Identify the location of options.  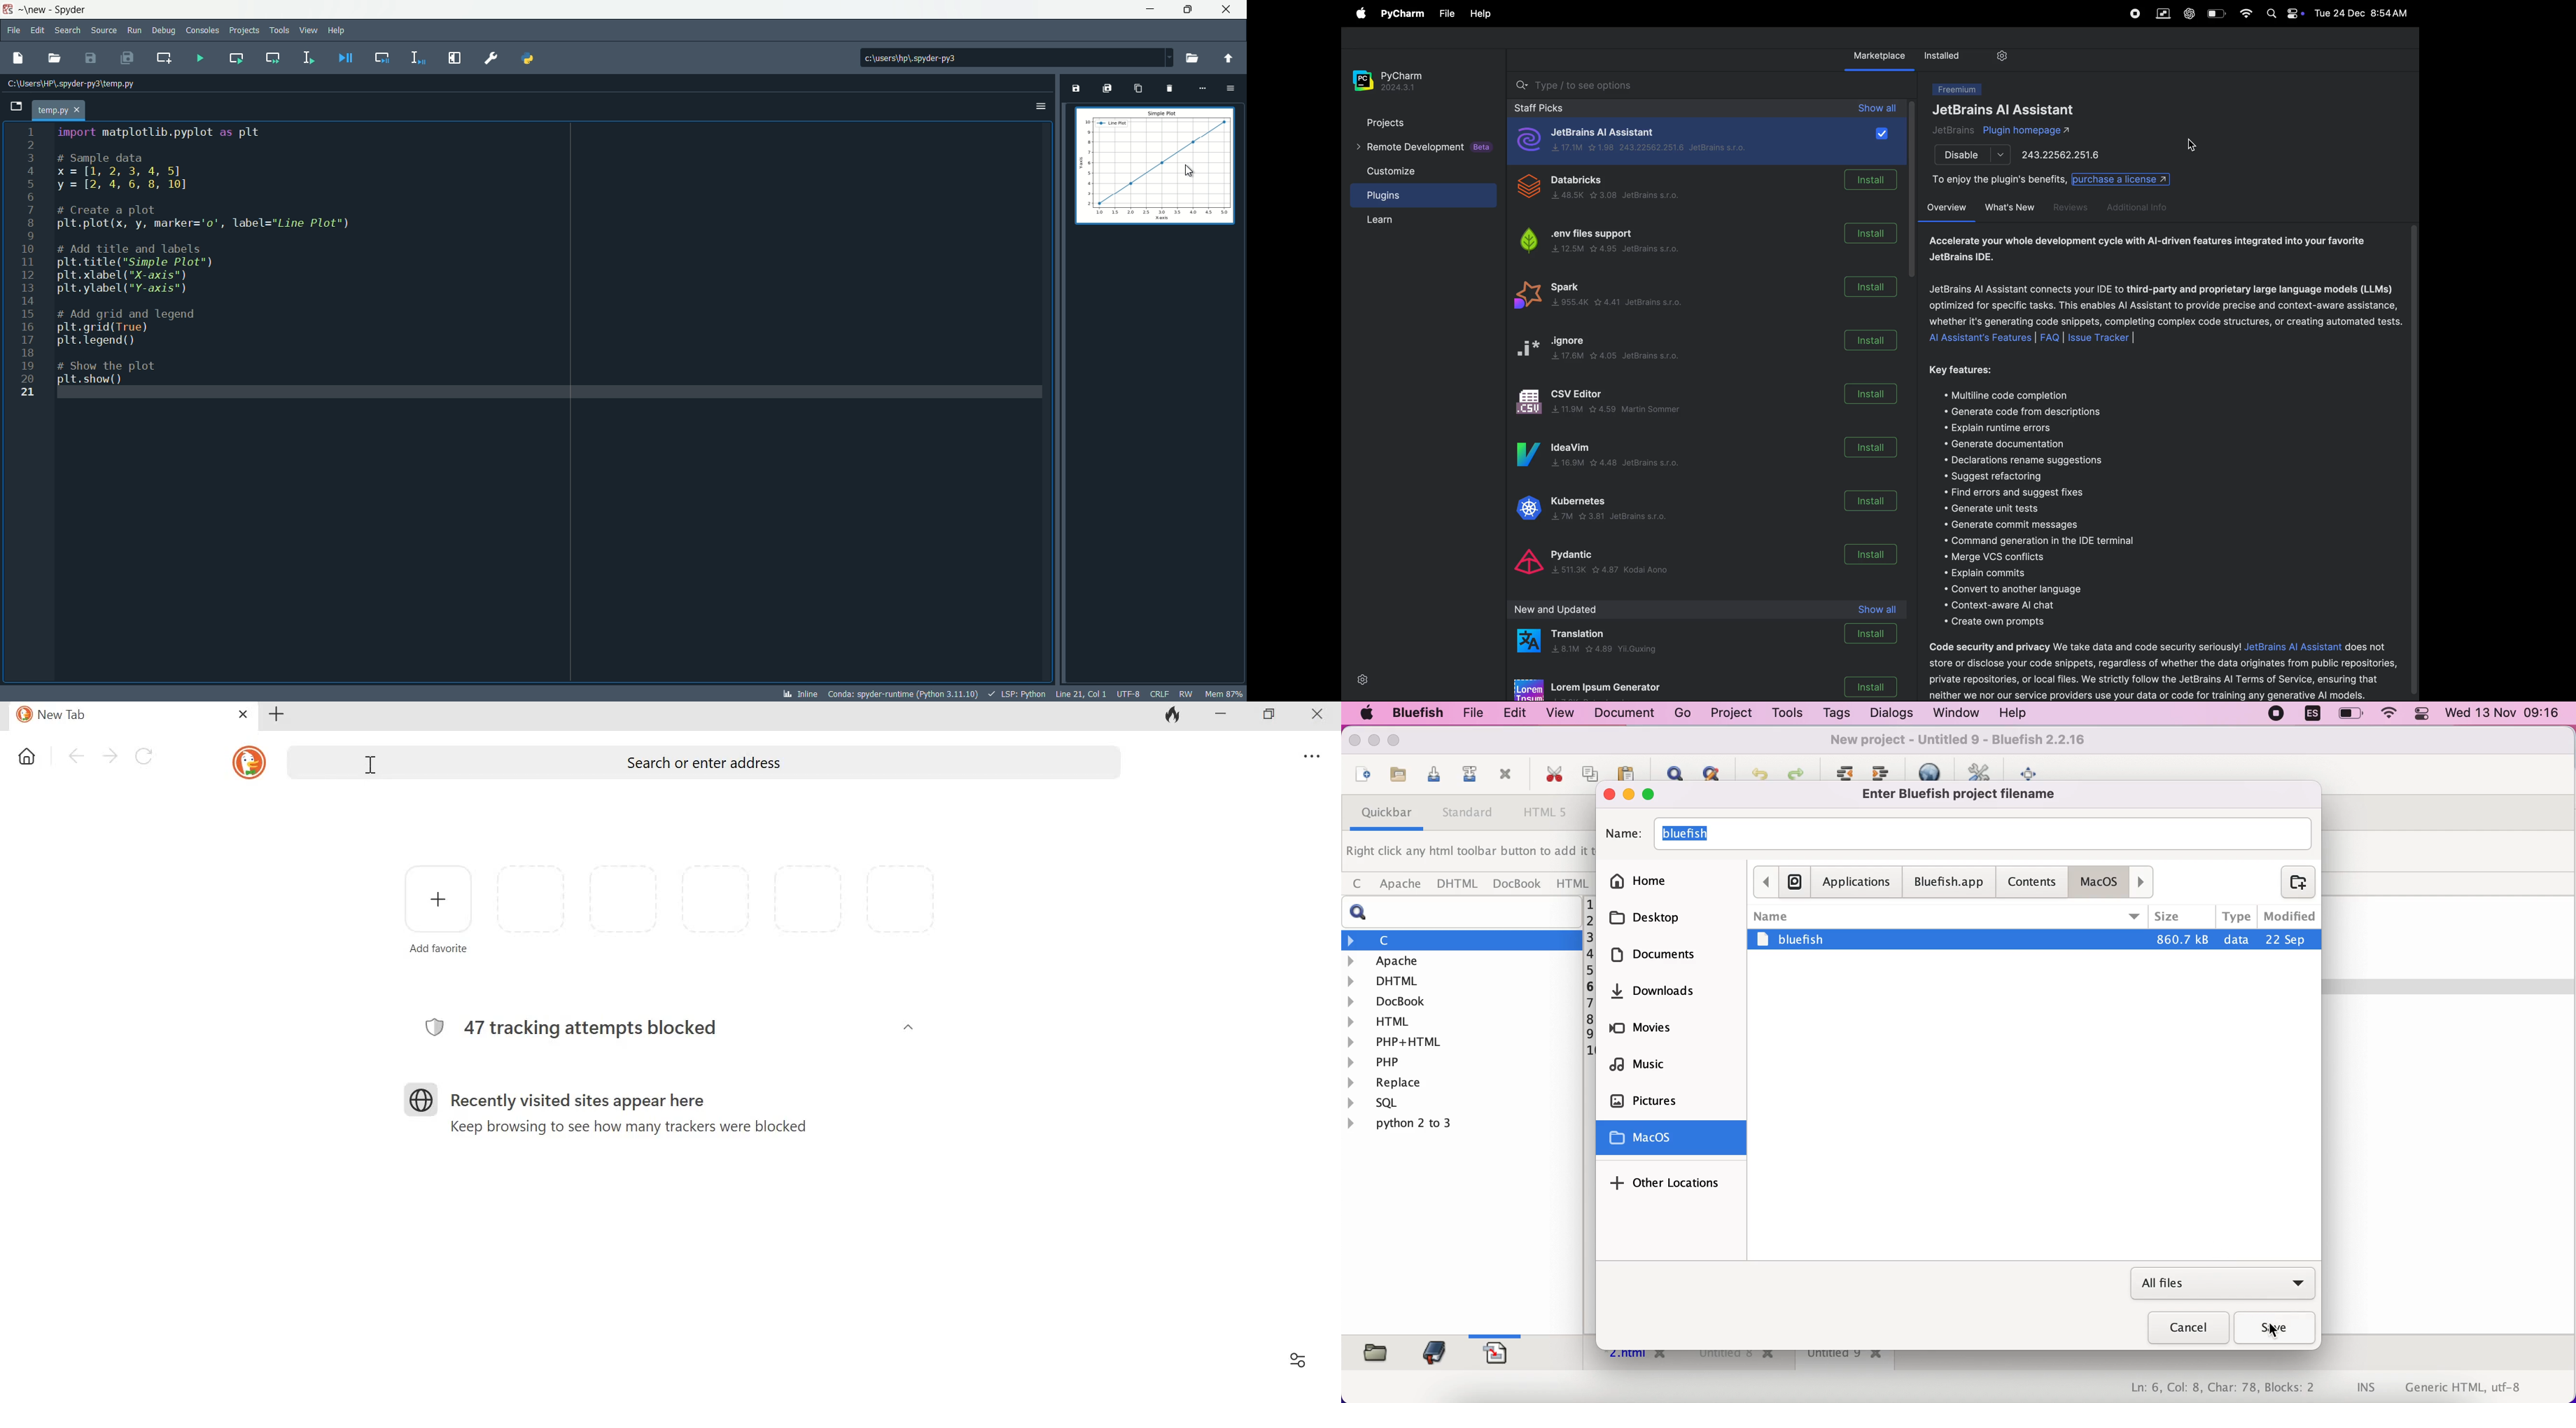
(1231, 88).